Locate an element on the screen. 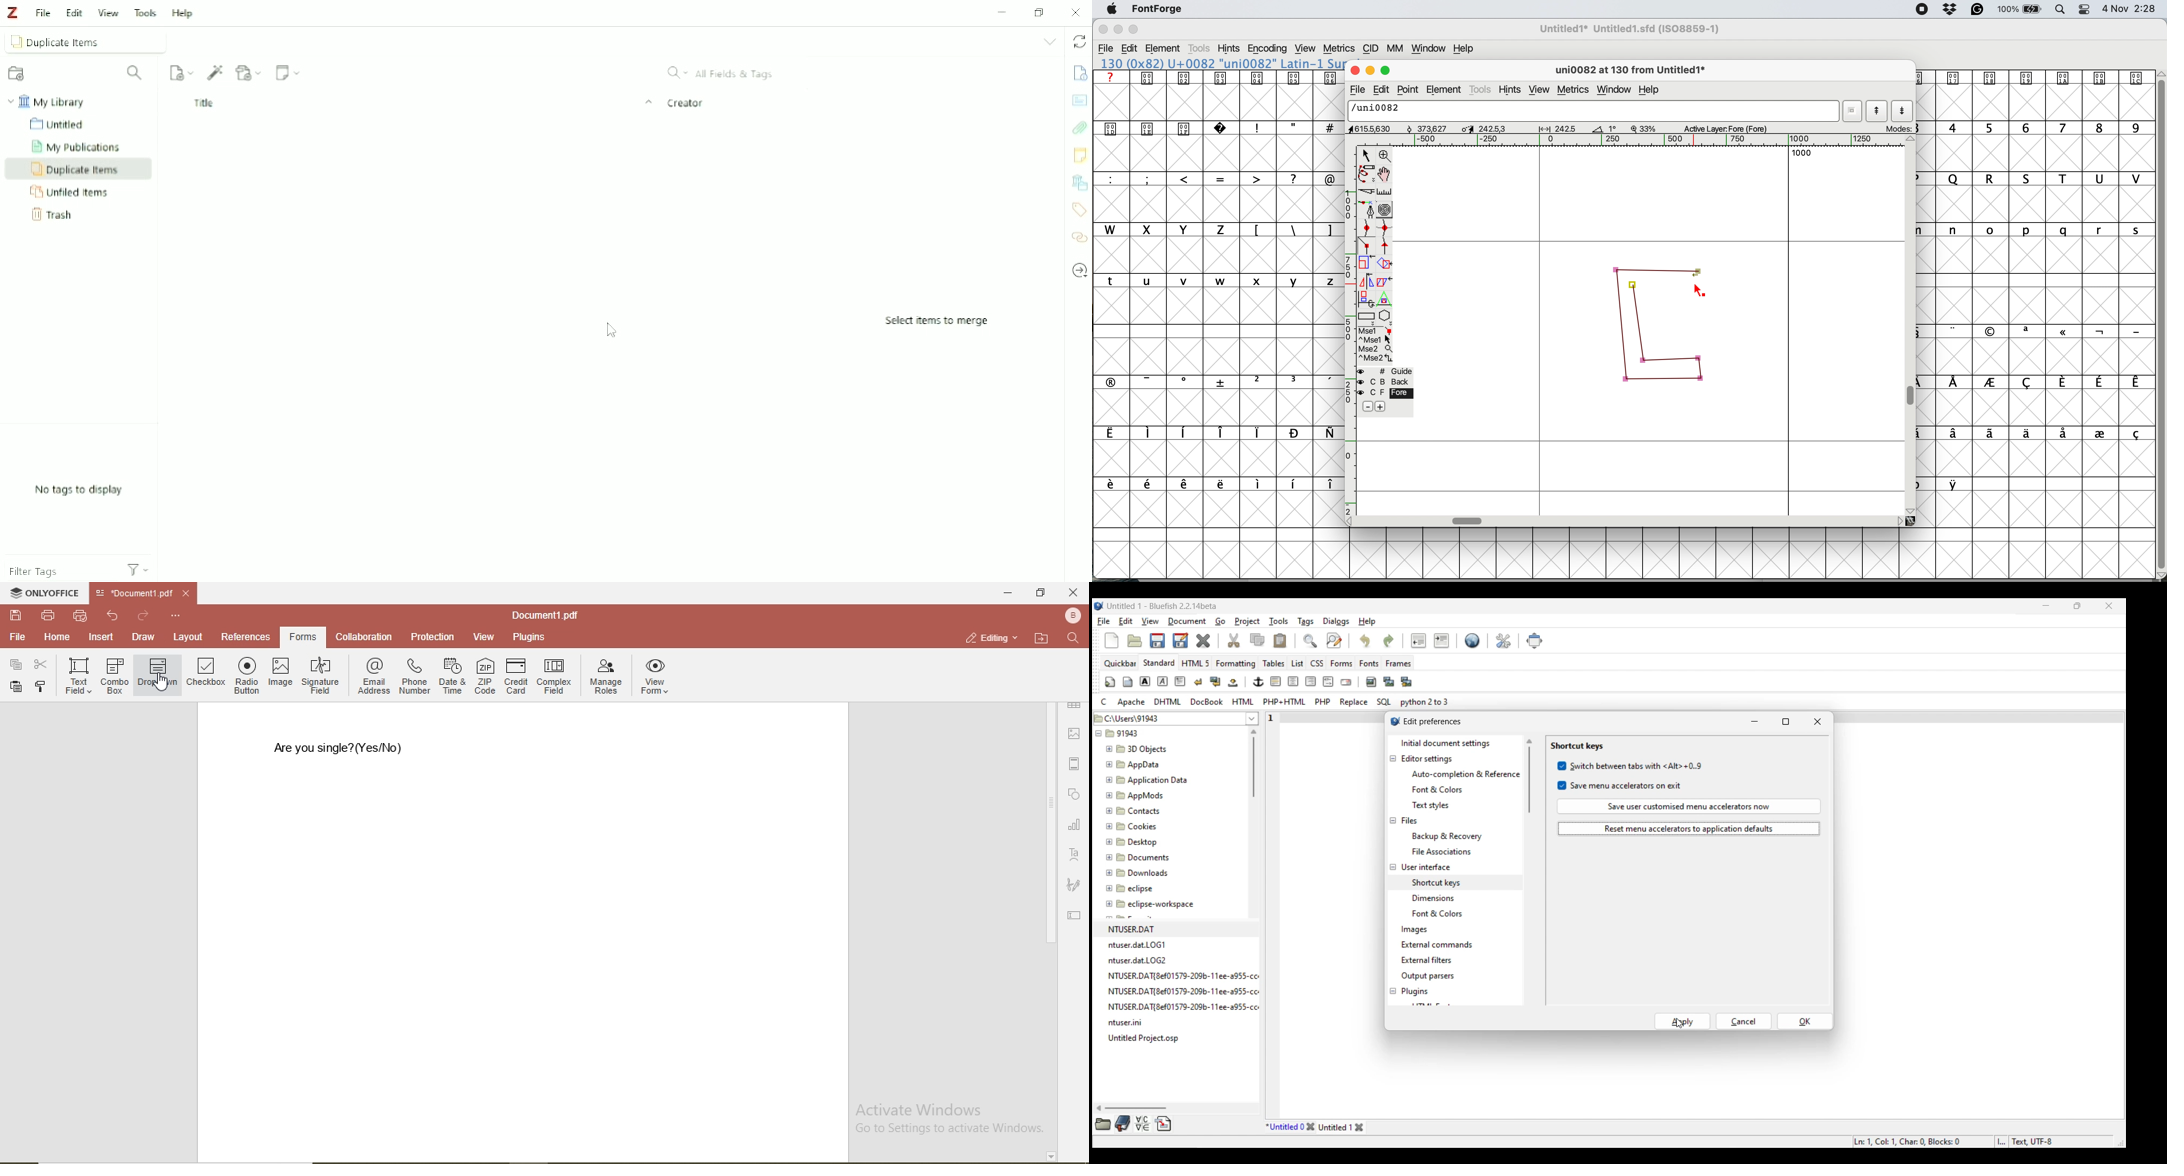 Image resolution: width=2184 pixels, height=1176 pixels. Other tab is located at coordinates (1342, 1127).